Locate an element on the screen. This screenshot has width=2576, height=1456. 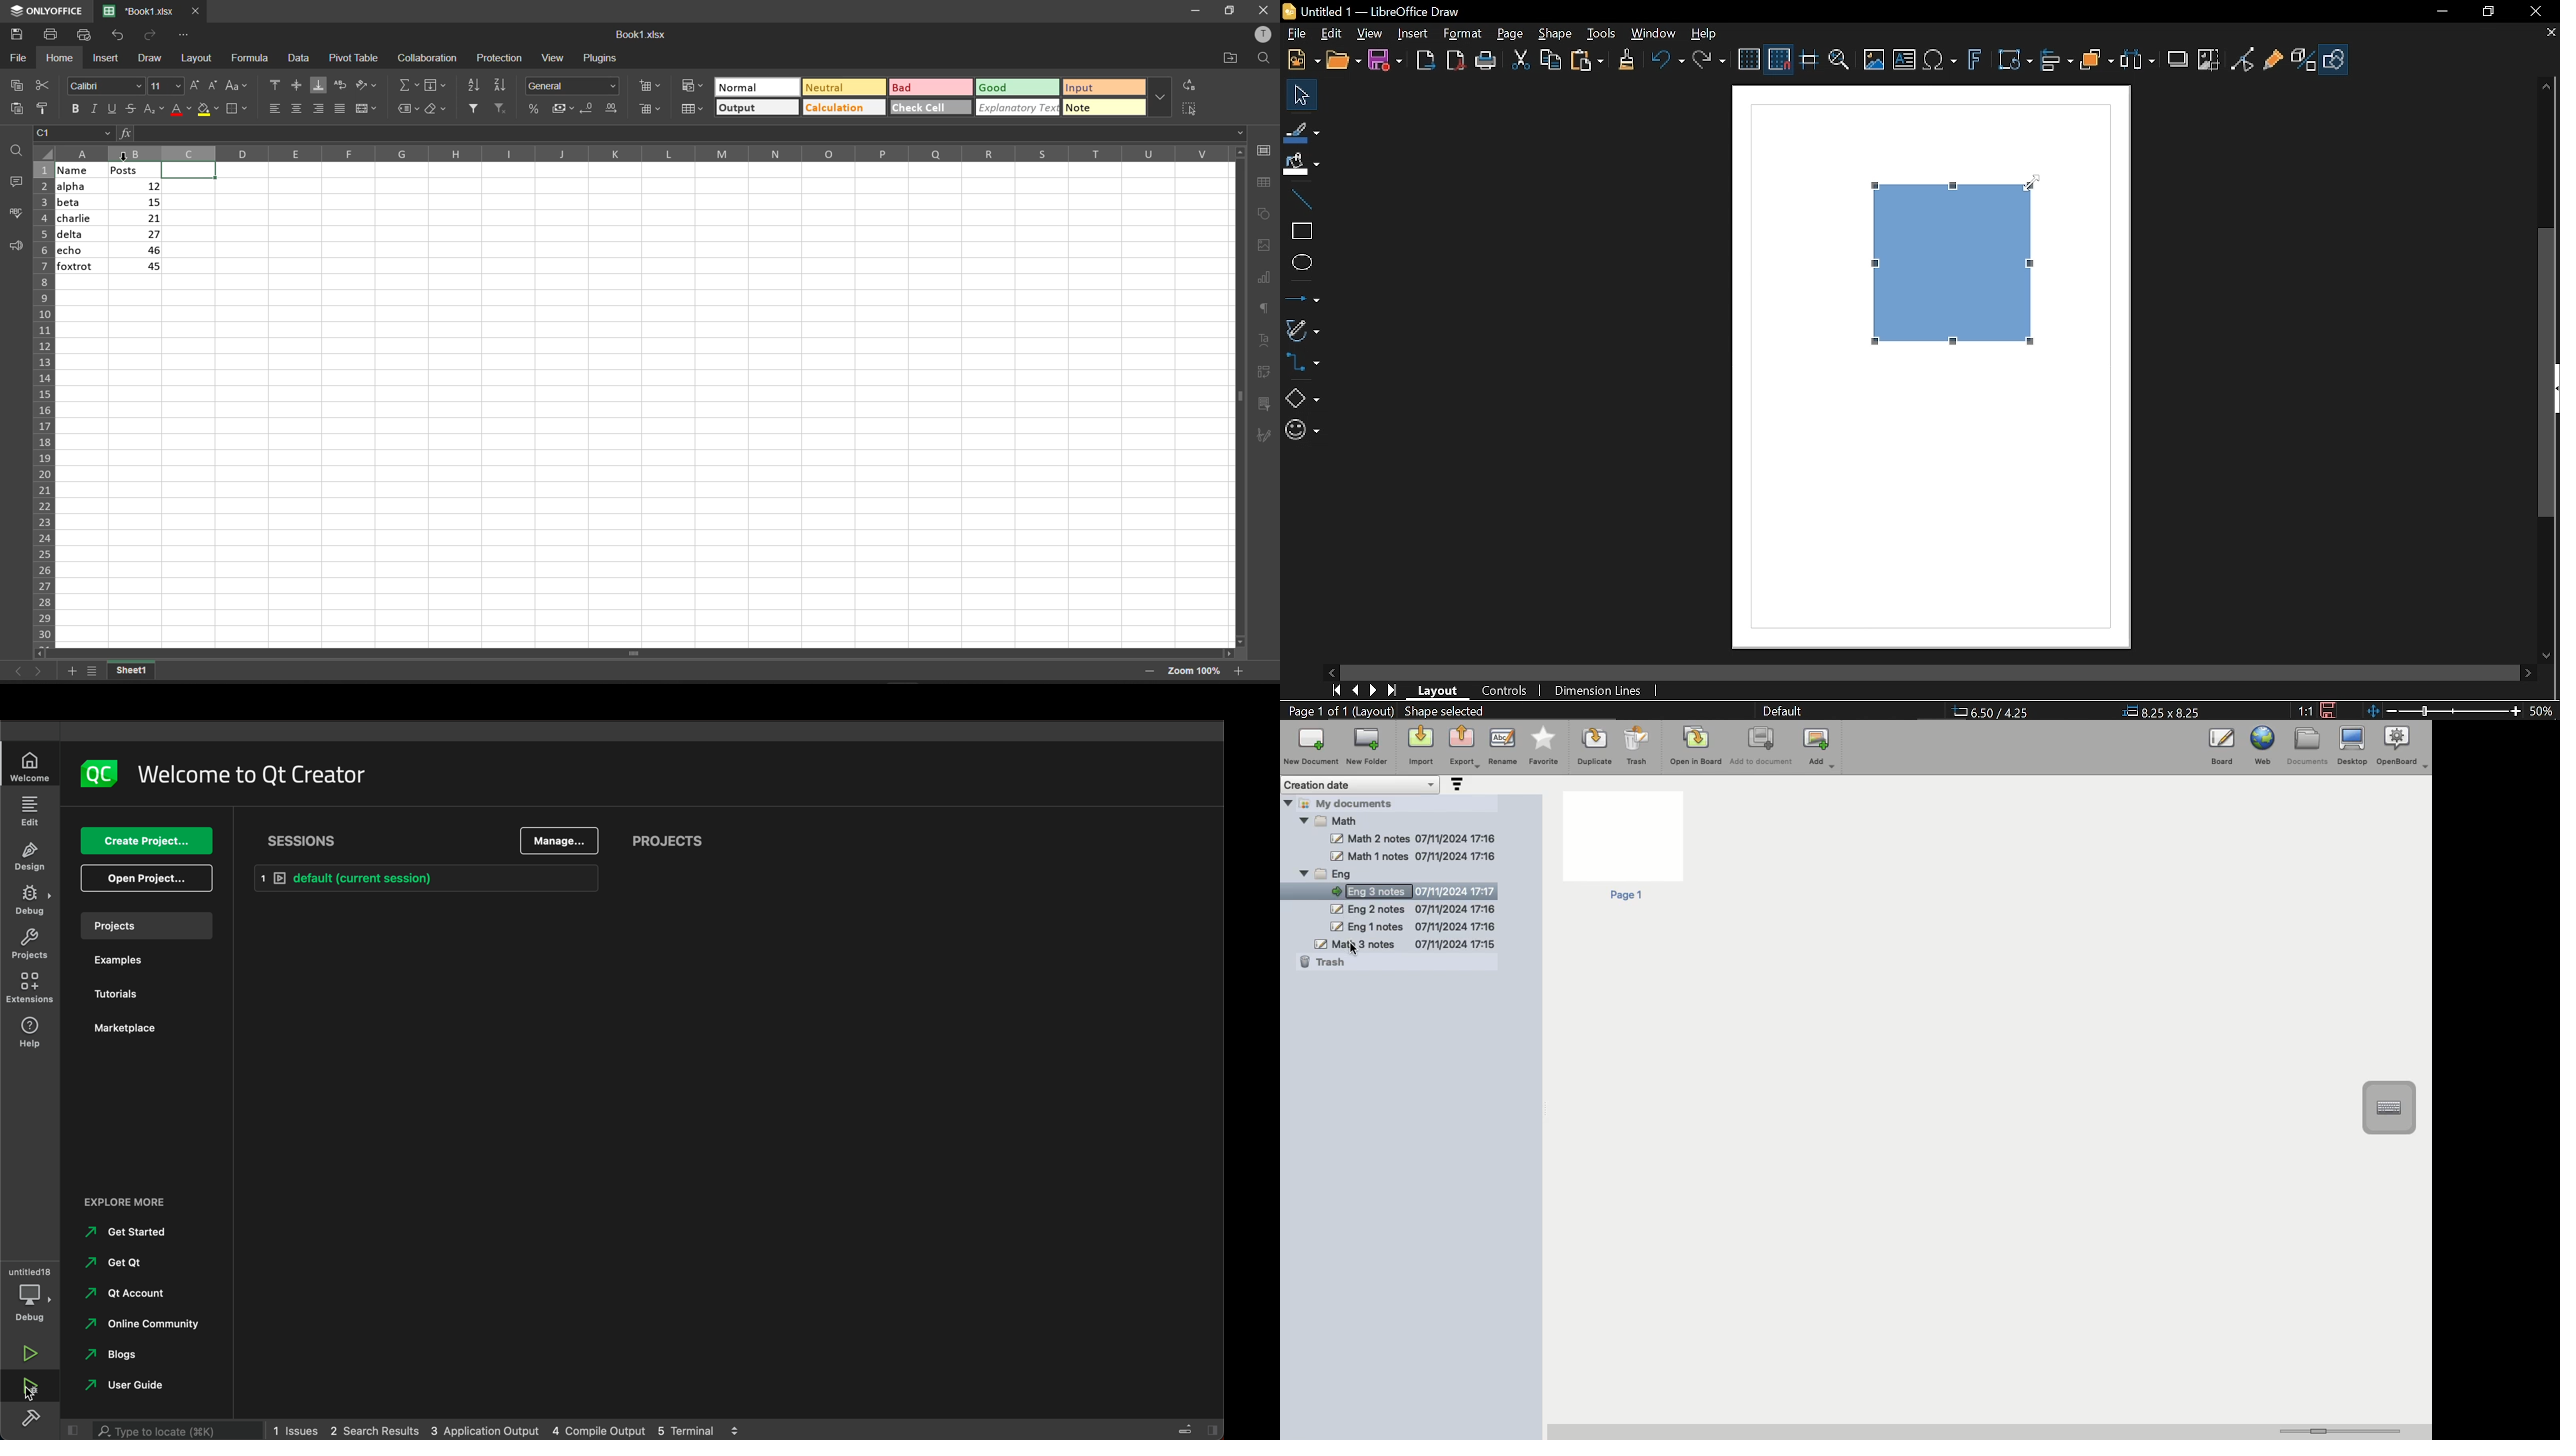
pivot table settings is located at coordinates (1265, 371).